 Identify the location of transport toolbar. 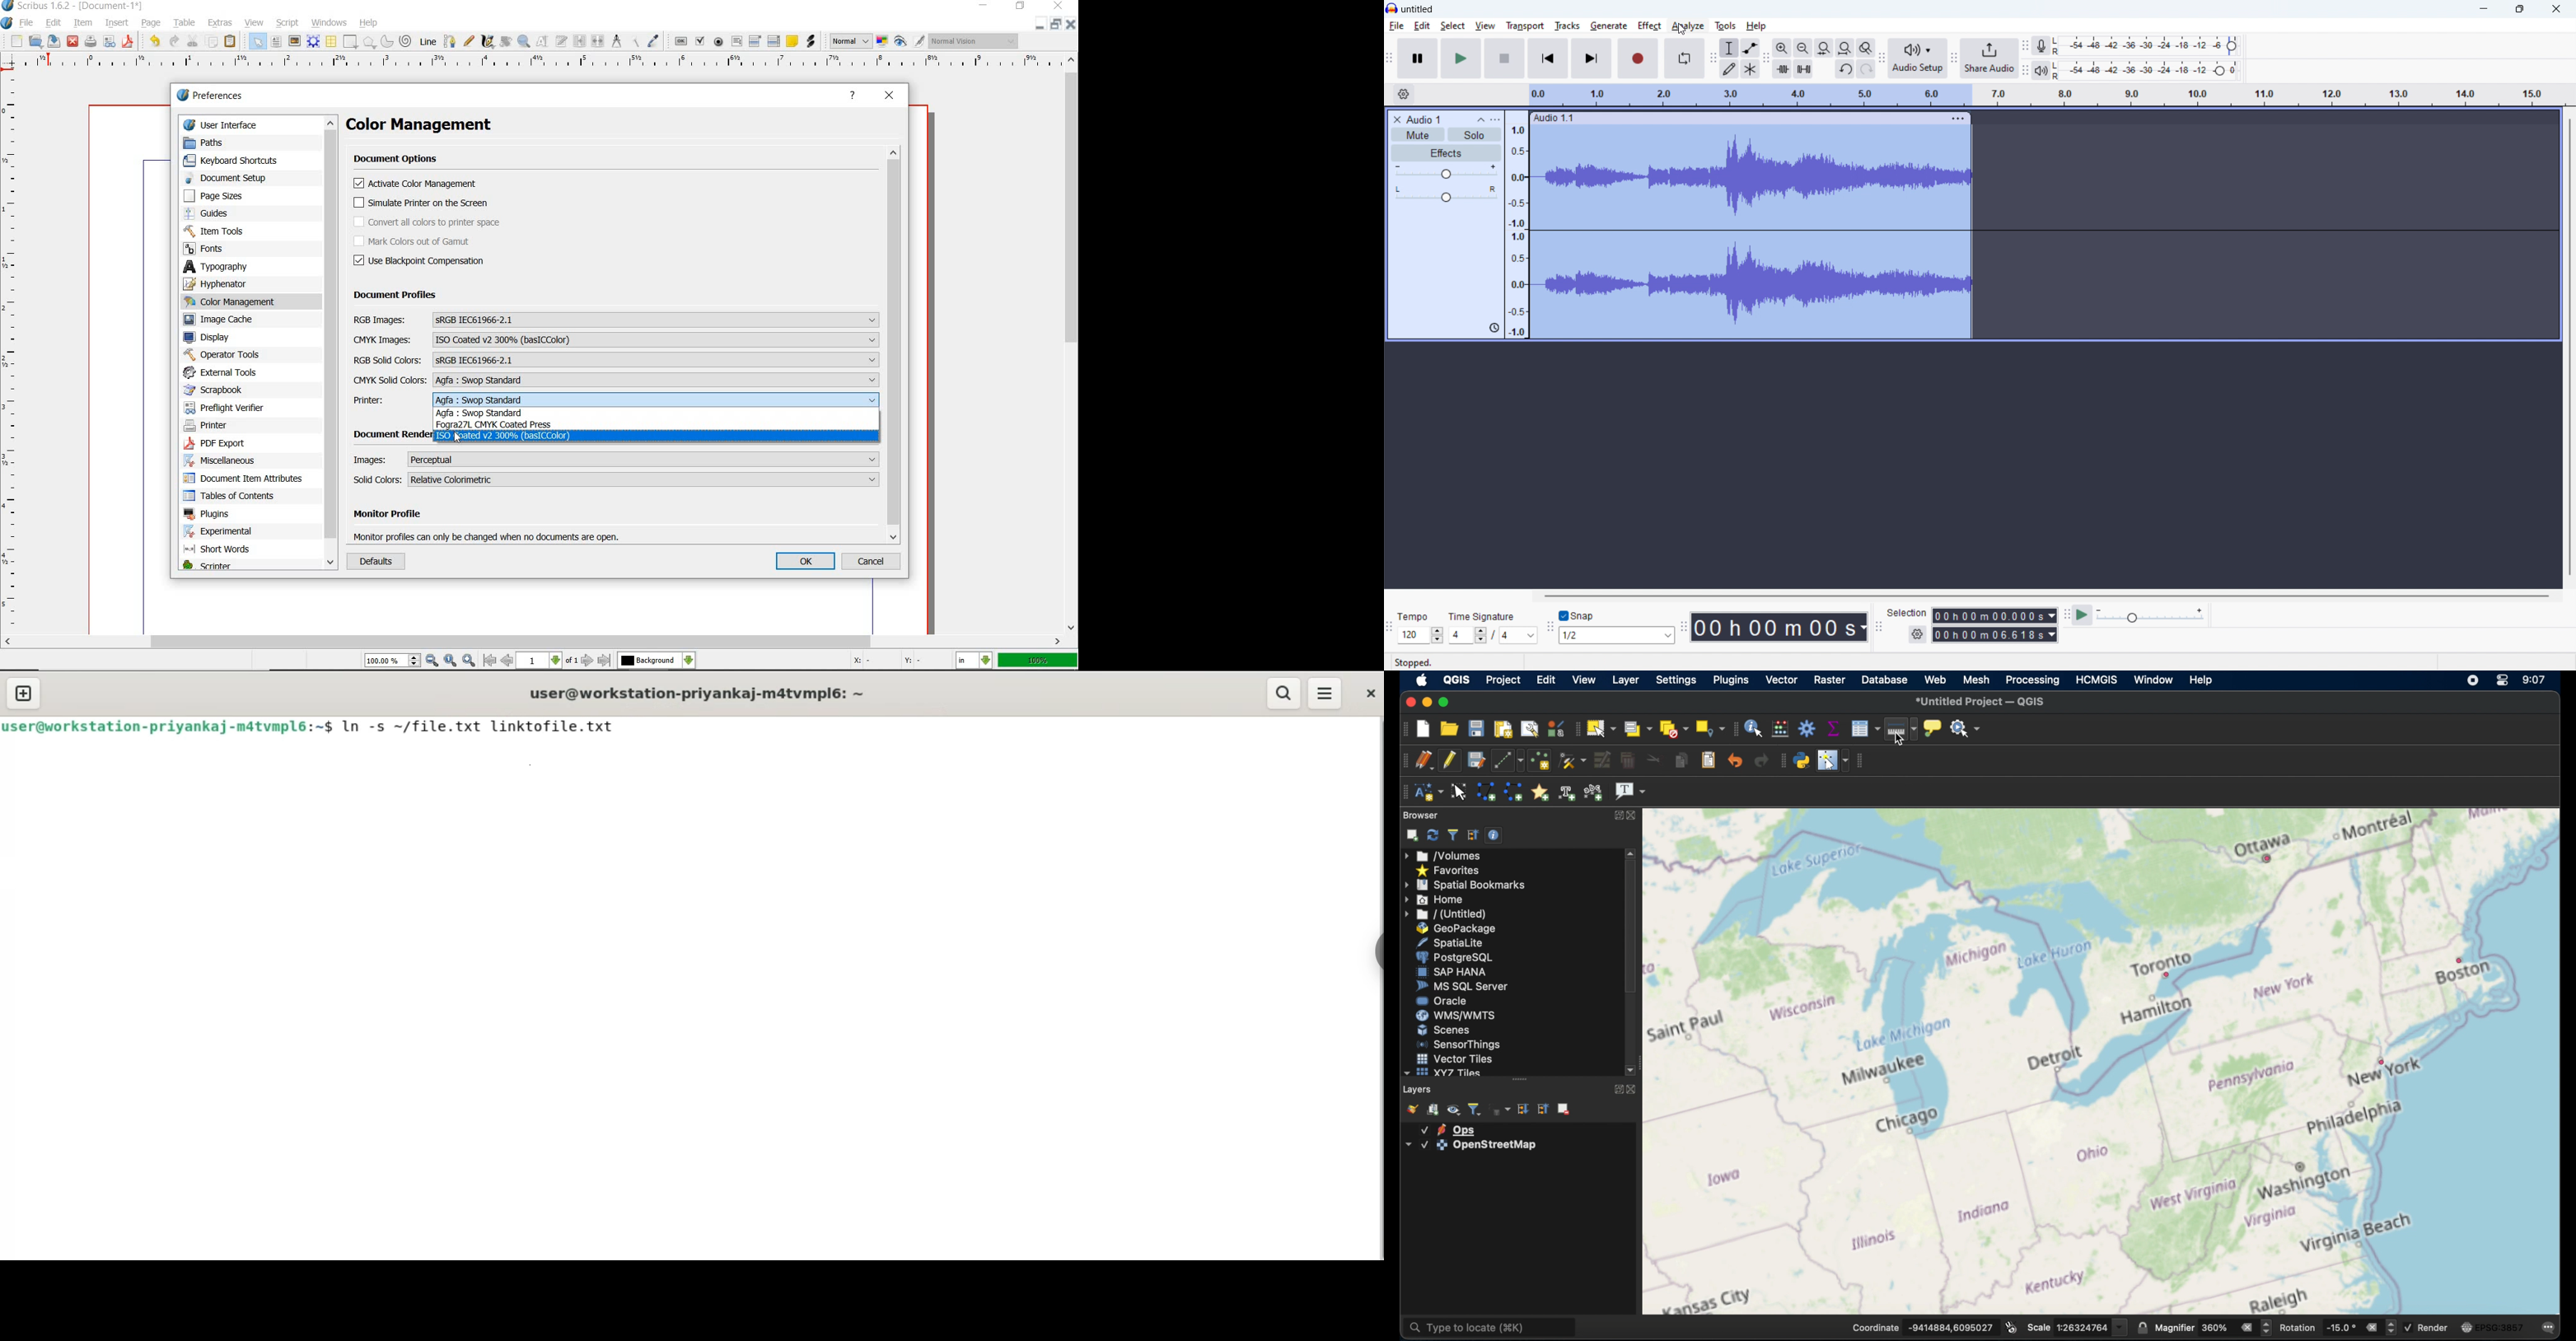
(1390, 60).